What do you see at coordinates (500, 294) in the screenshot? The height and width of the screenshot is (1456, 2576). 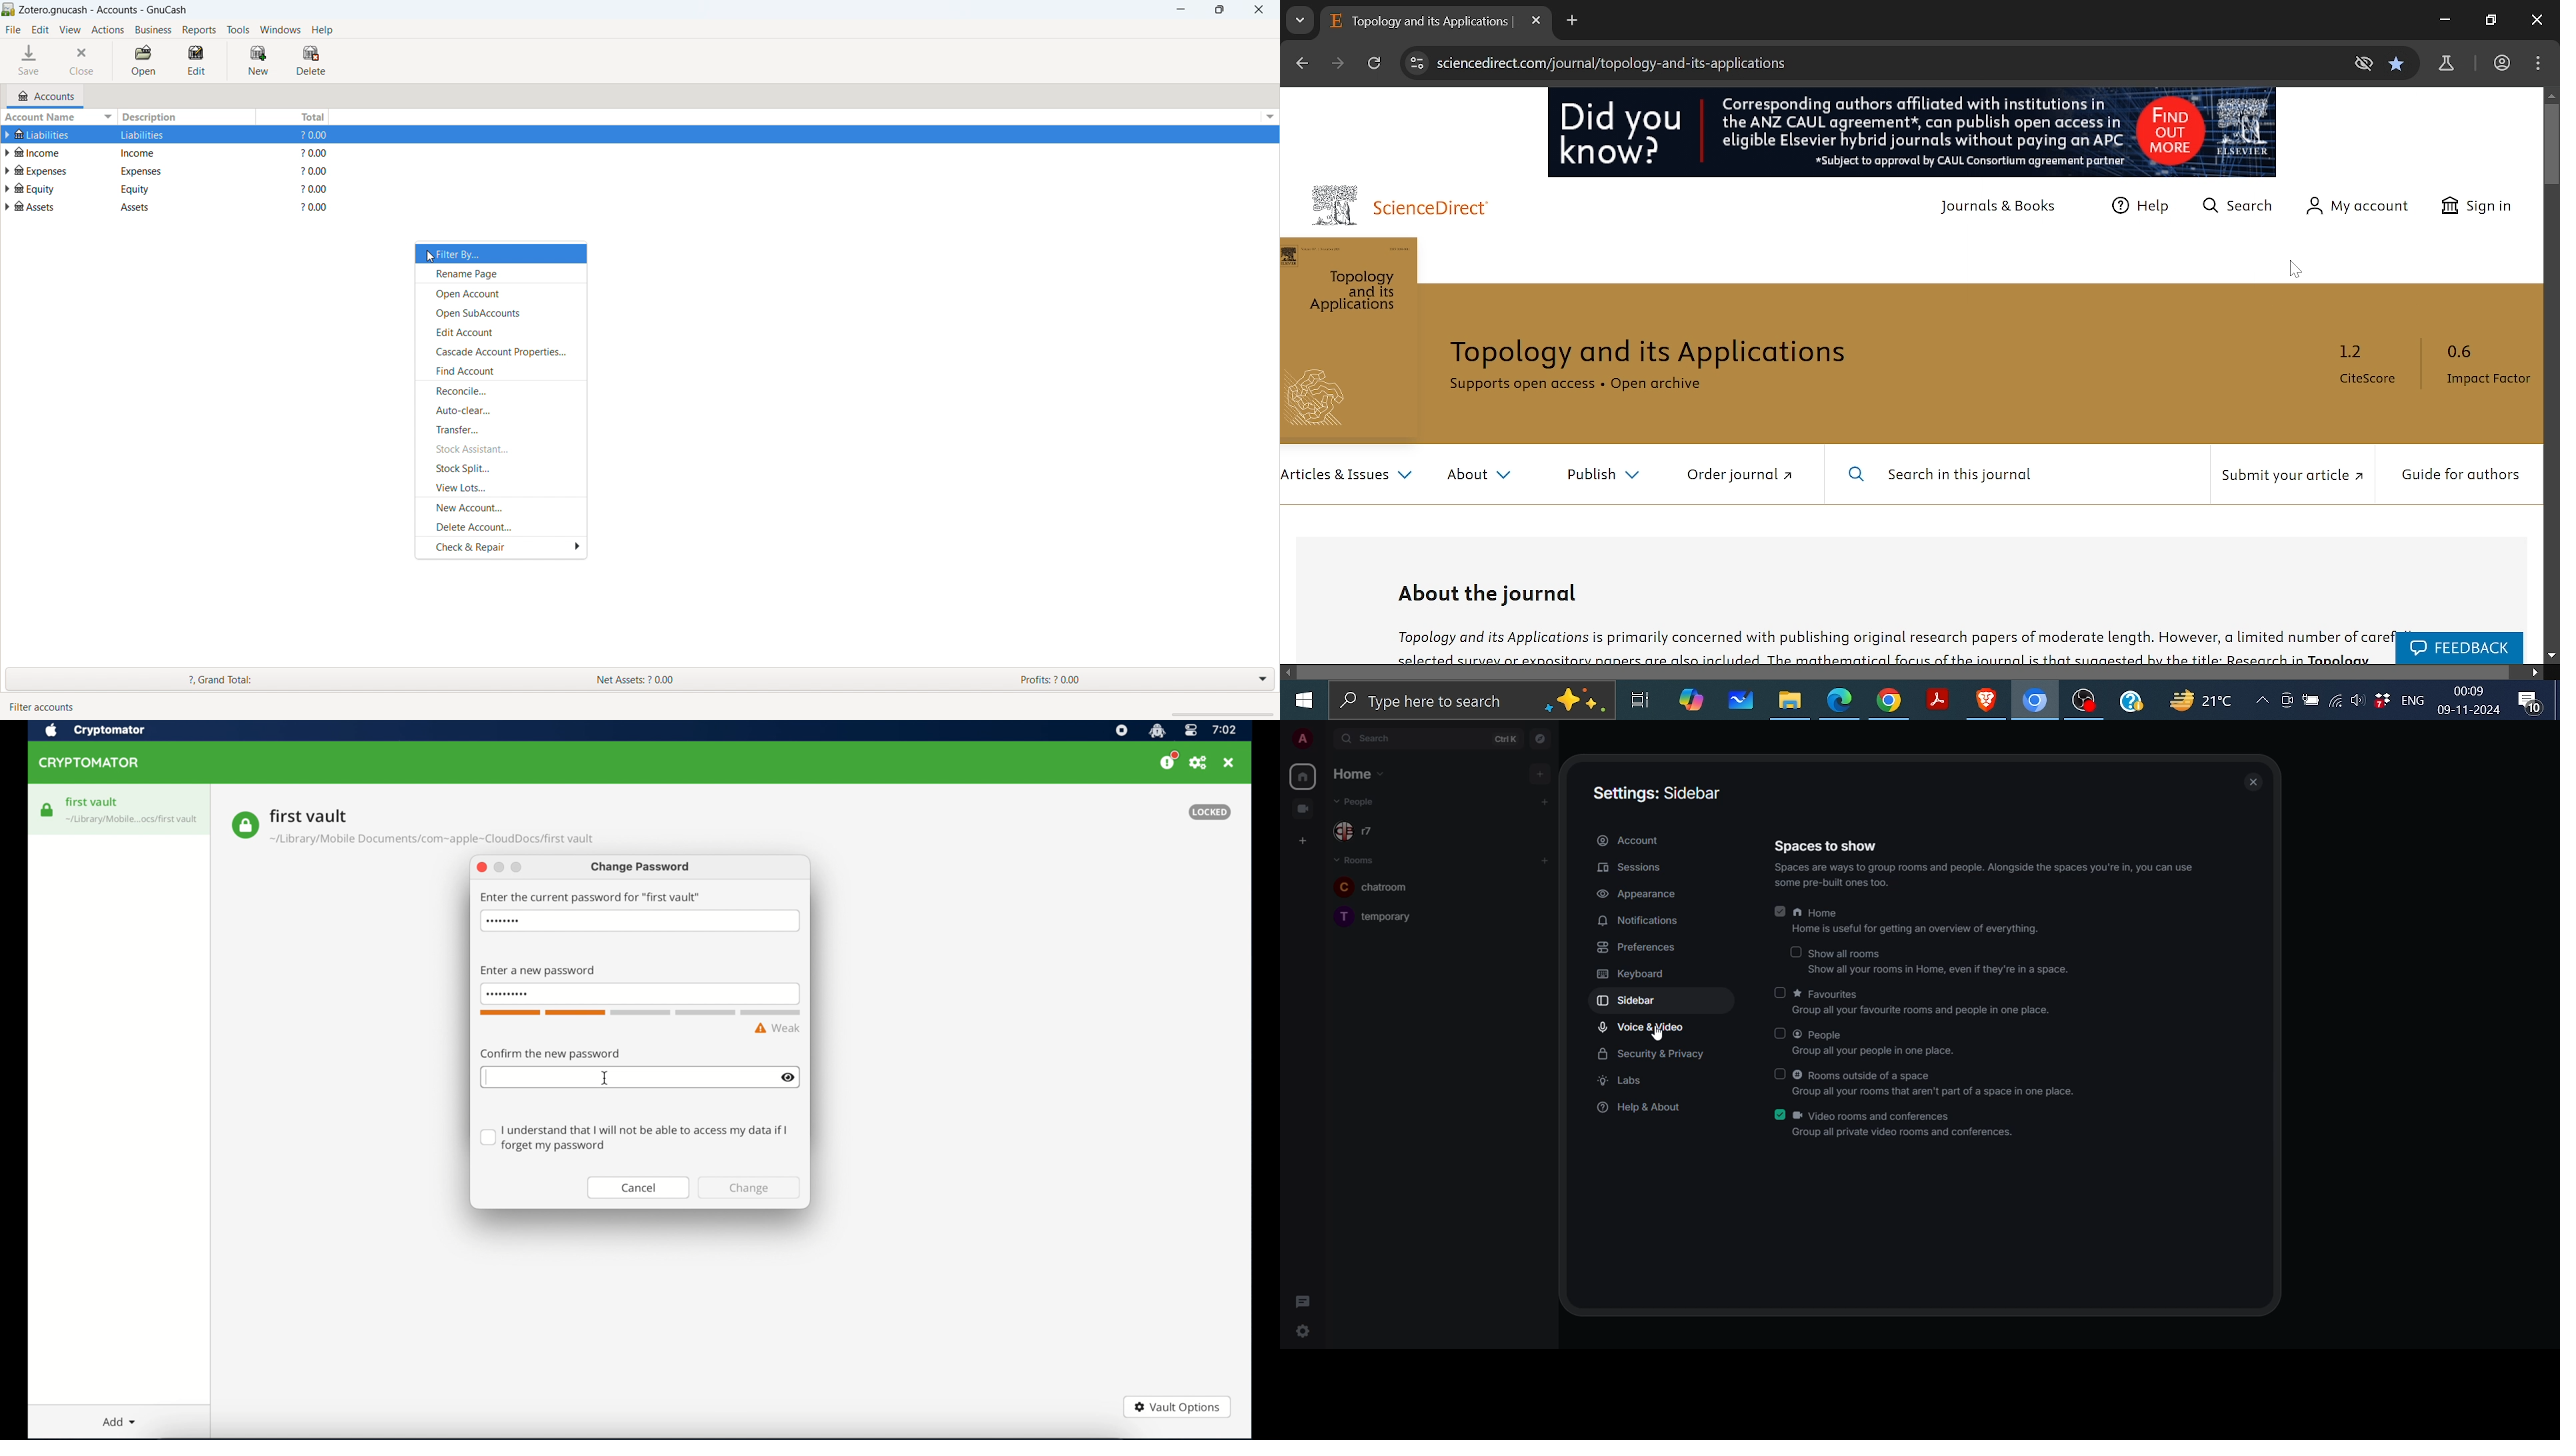 I see `open account` at bounding box center [500, 294].